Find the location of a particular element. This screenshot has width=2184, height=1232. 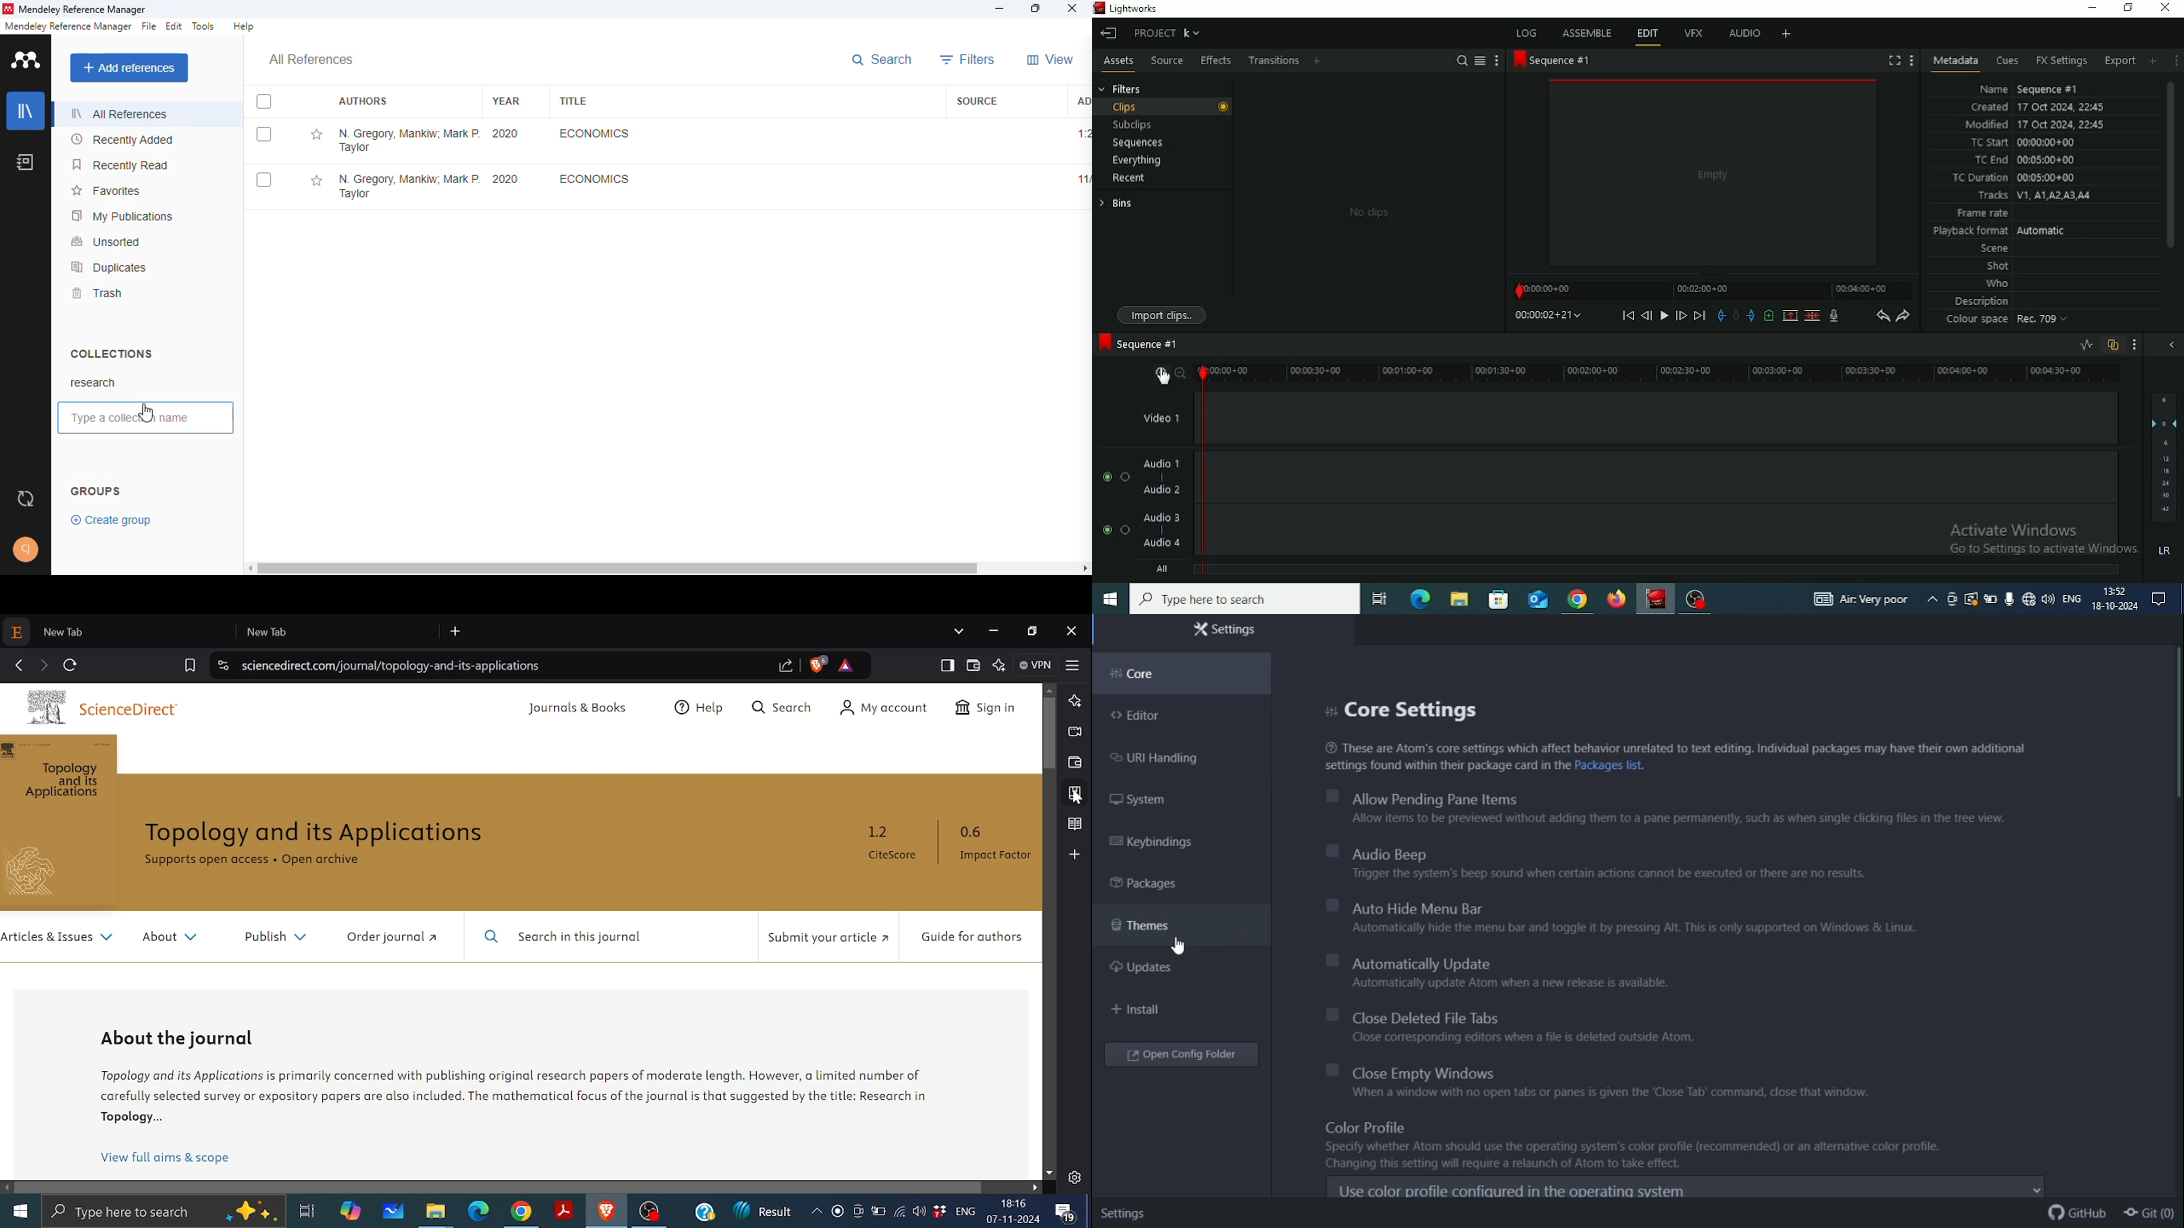

Clips is located at coordinates (1163, 107).